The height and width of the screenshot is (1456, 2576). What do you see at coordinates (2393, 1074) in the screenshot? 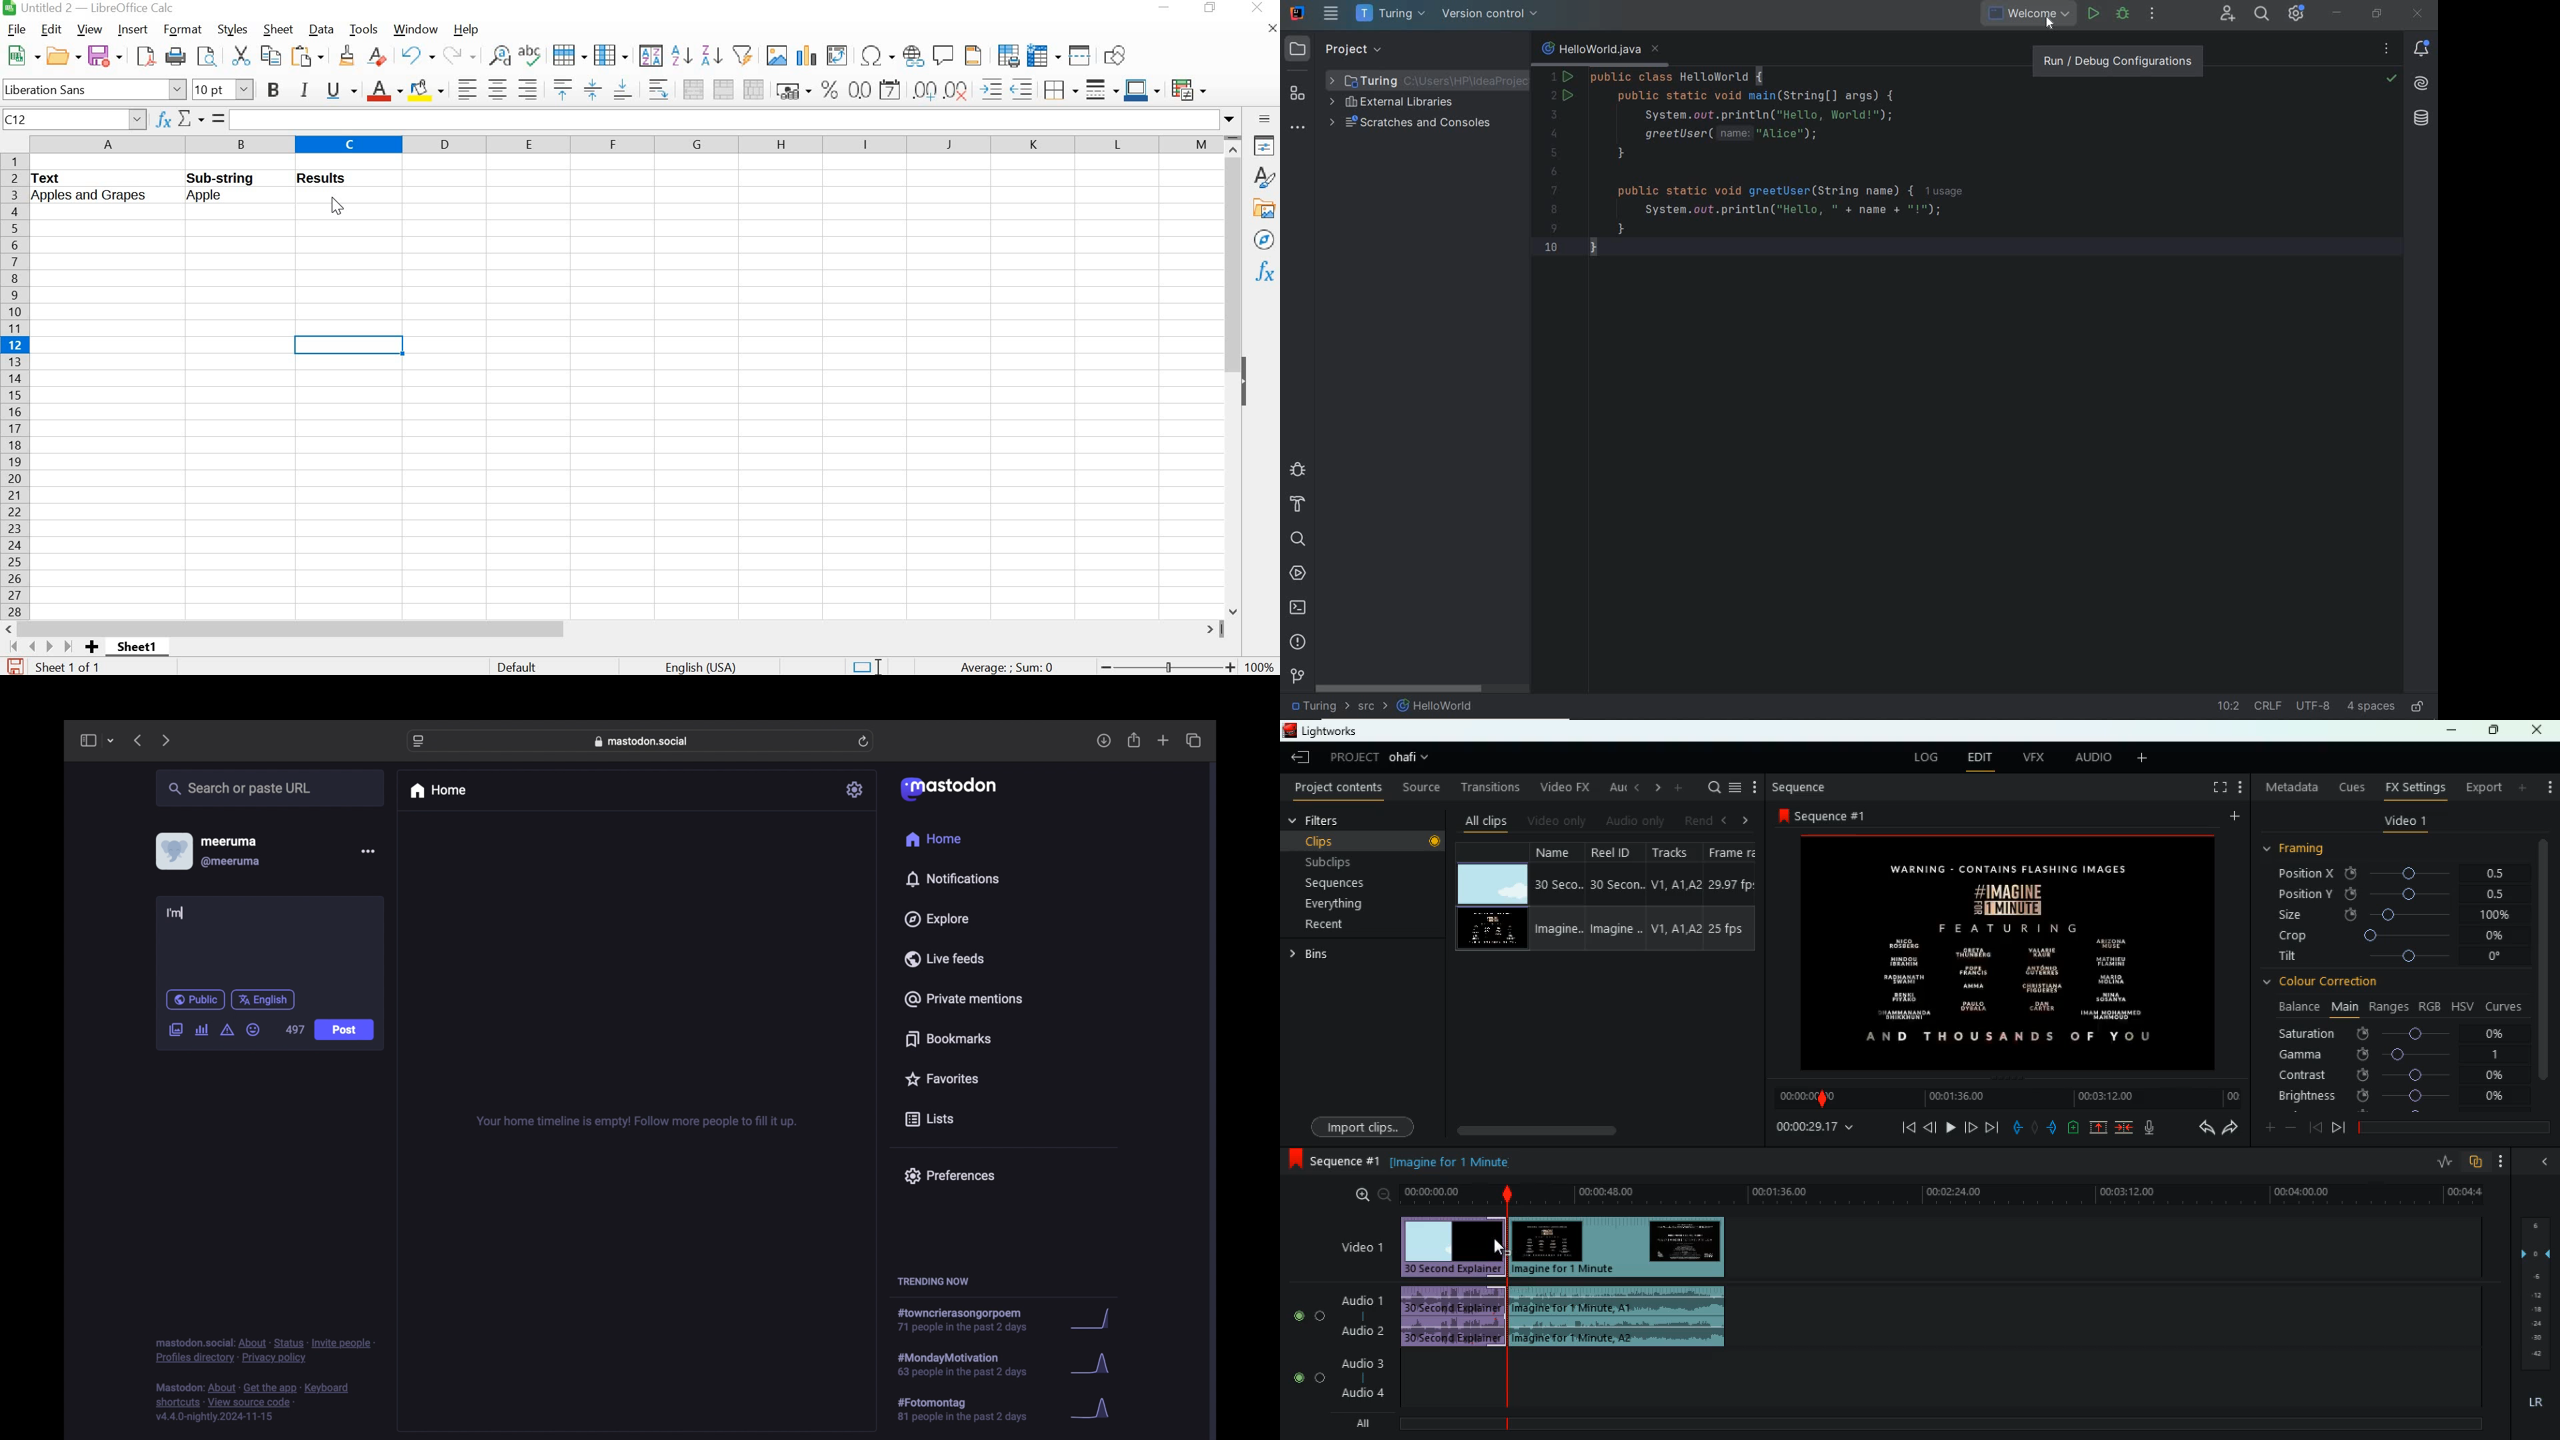
I see `contrast` at bounding box center [2393, 1074].